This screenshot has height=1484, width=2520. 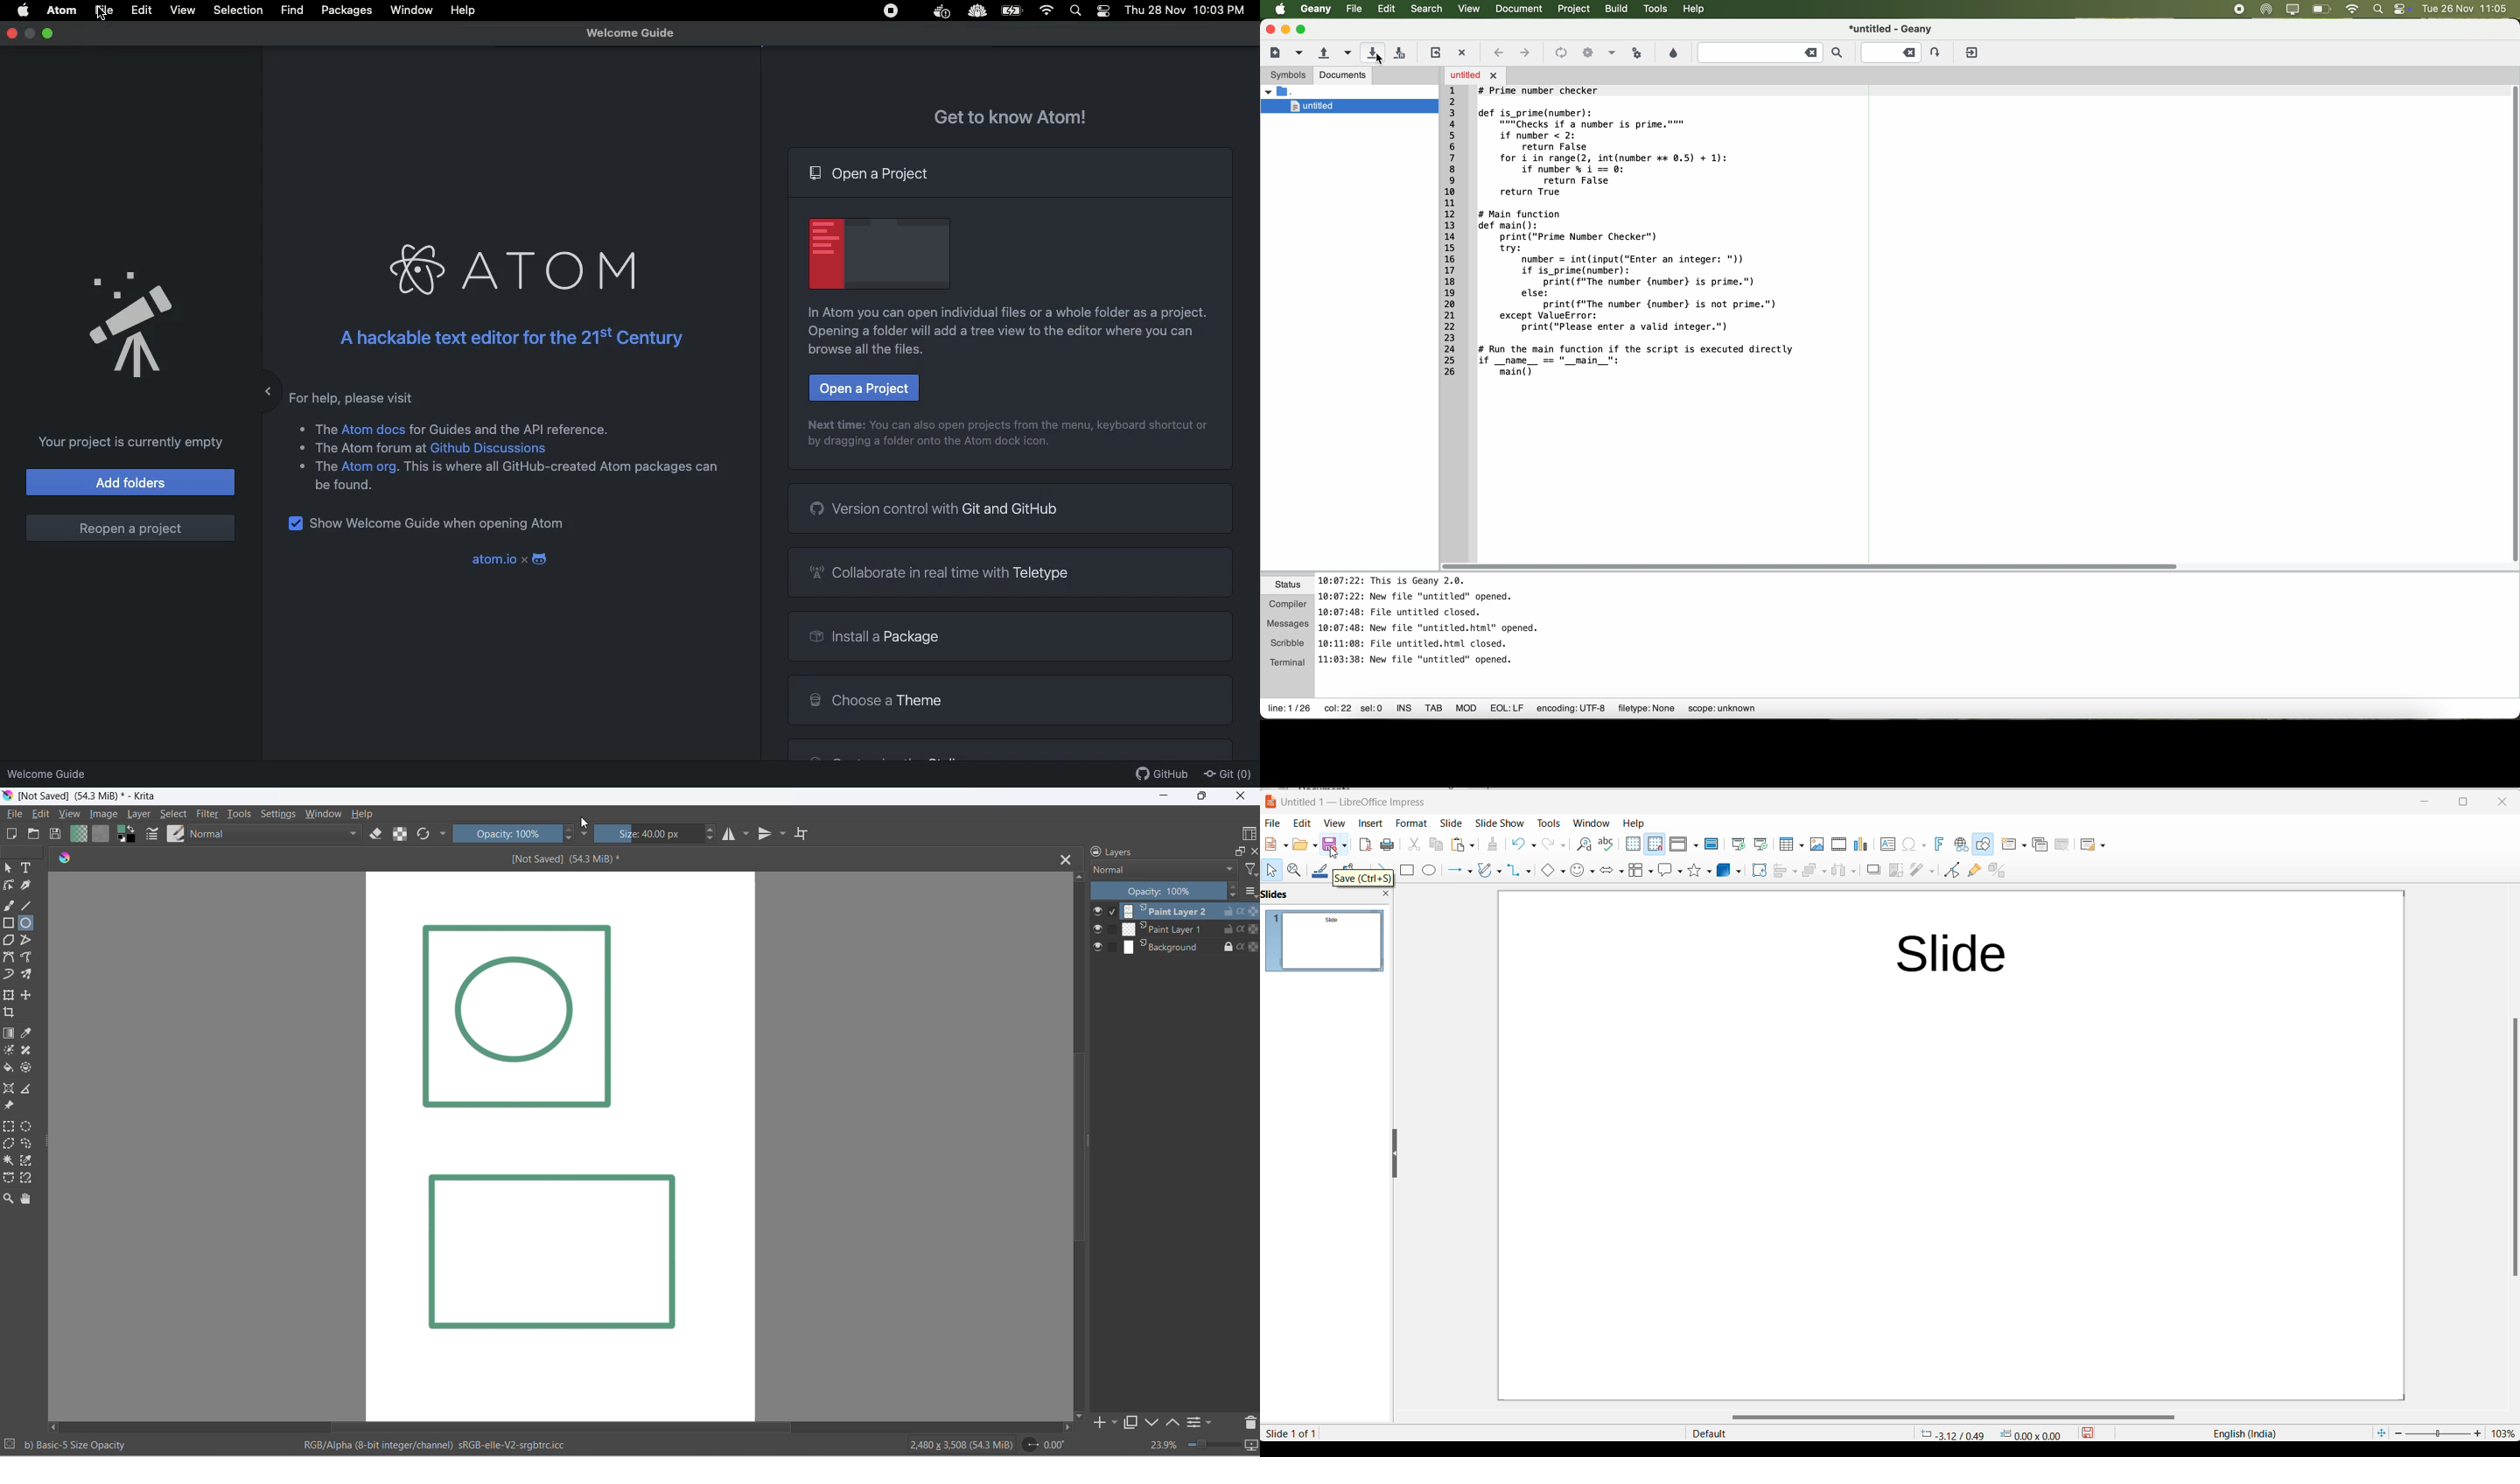 I want to click on Paste options, so click(x=1463, y=845).